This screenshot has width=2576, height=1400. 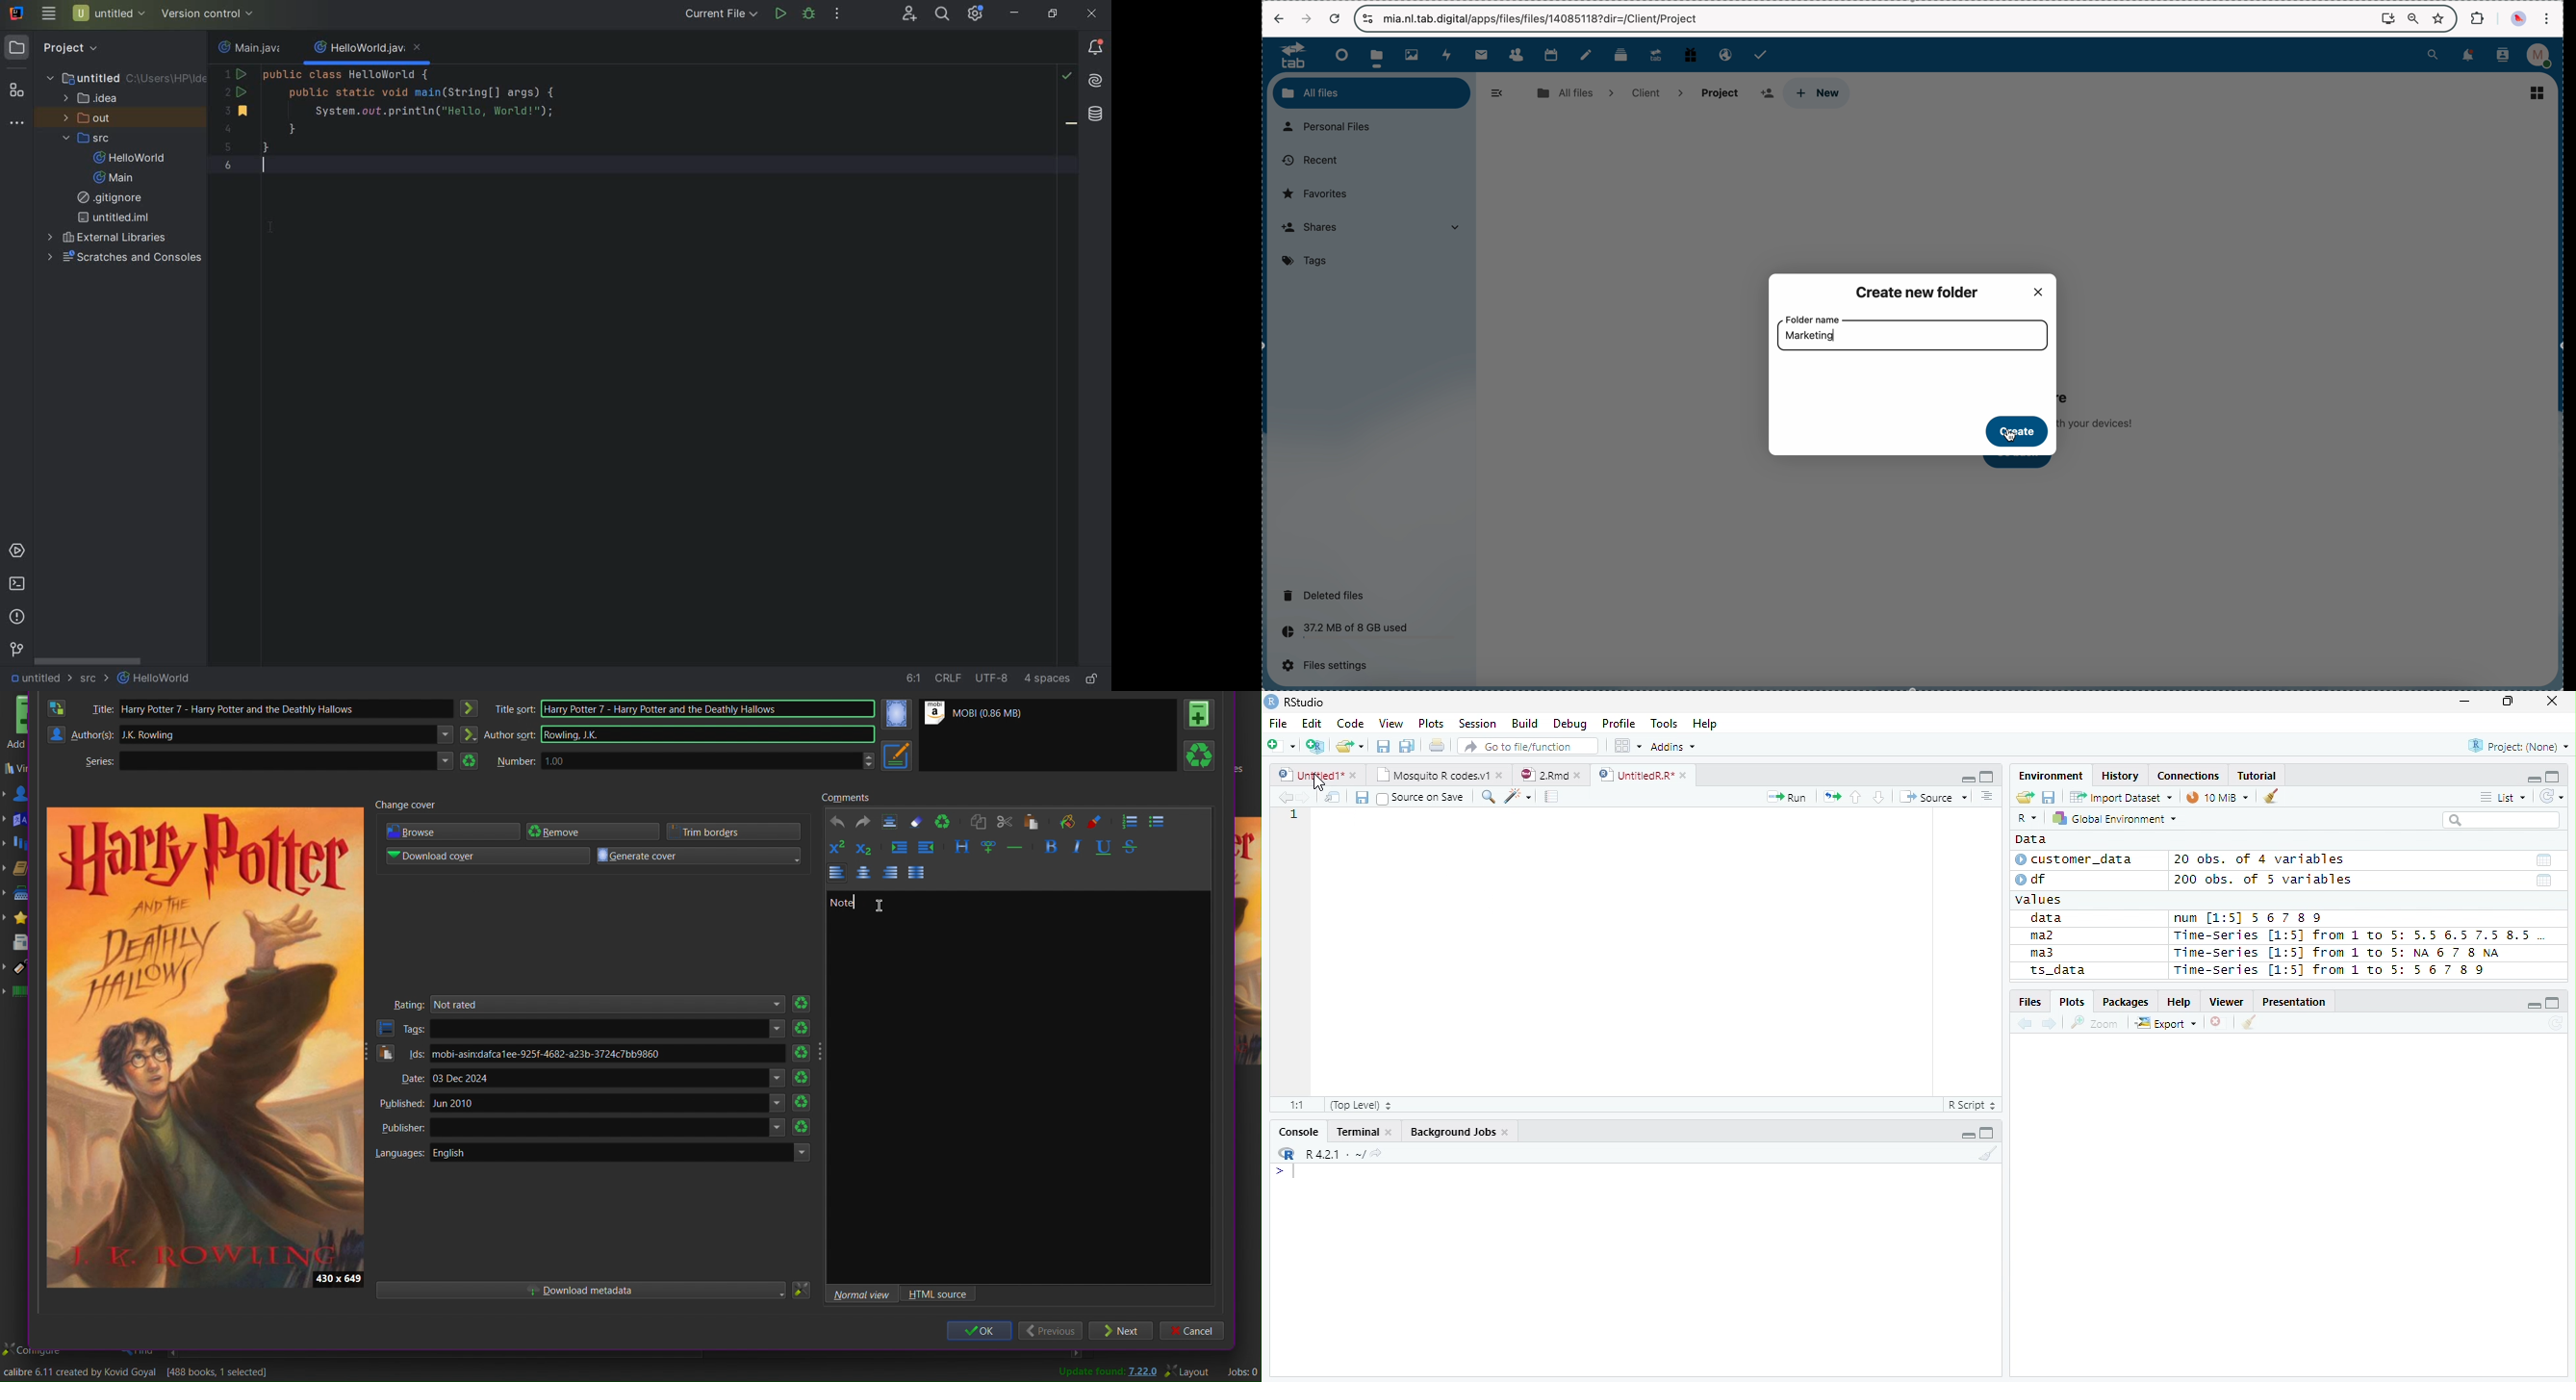 I want to click on Open folder, so click(x=2023, y=798).